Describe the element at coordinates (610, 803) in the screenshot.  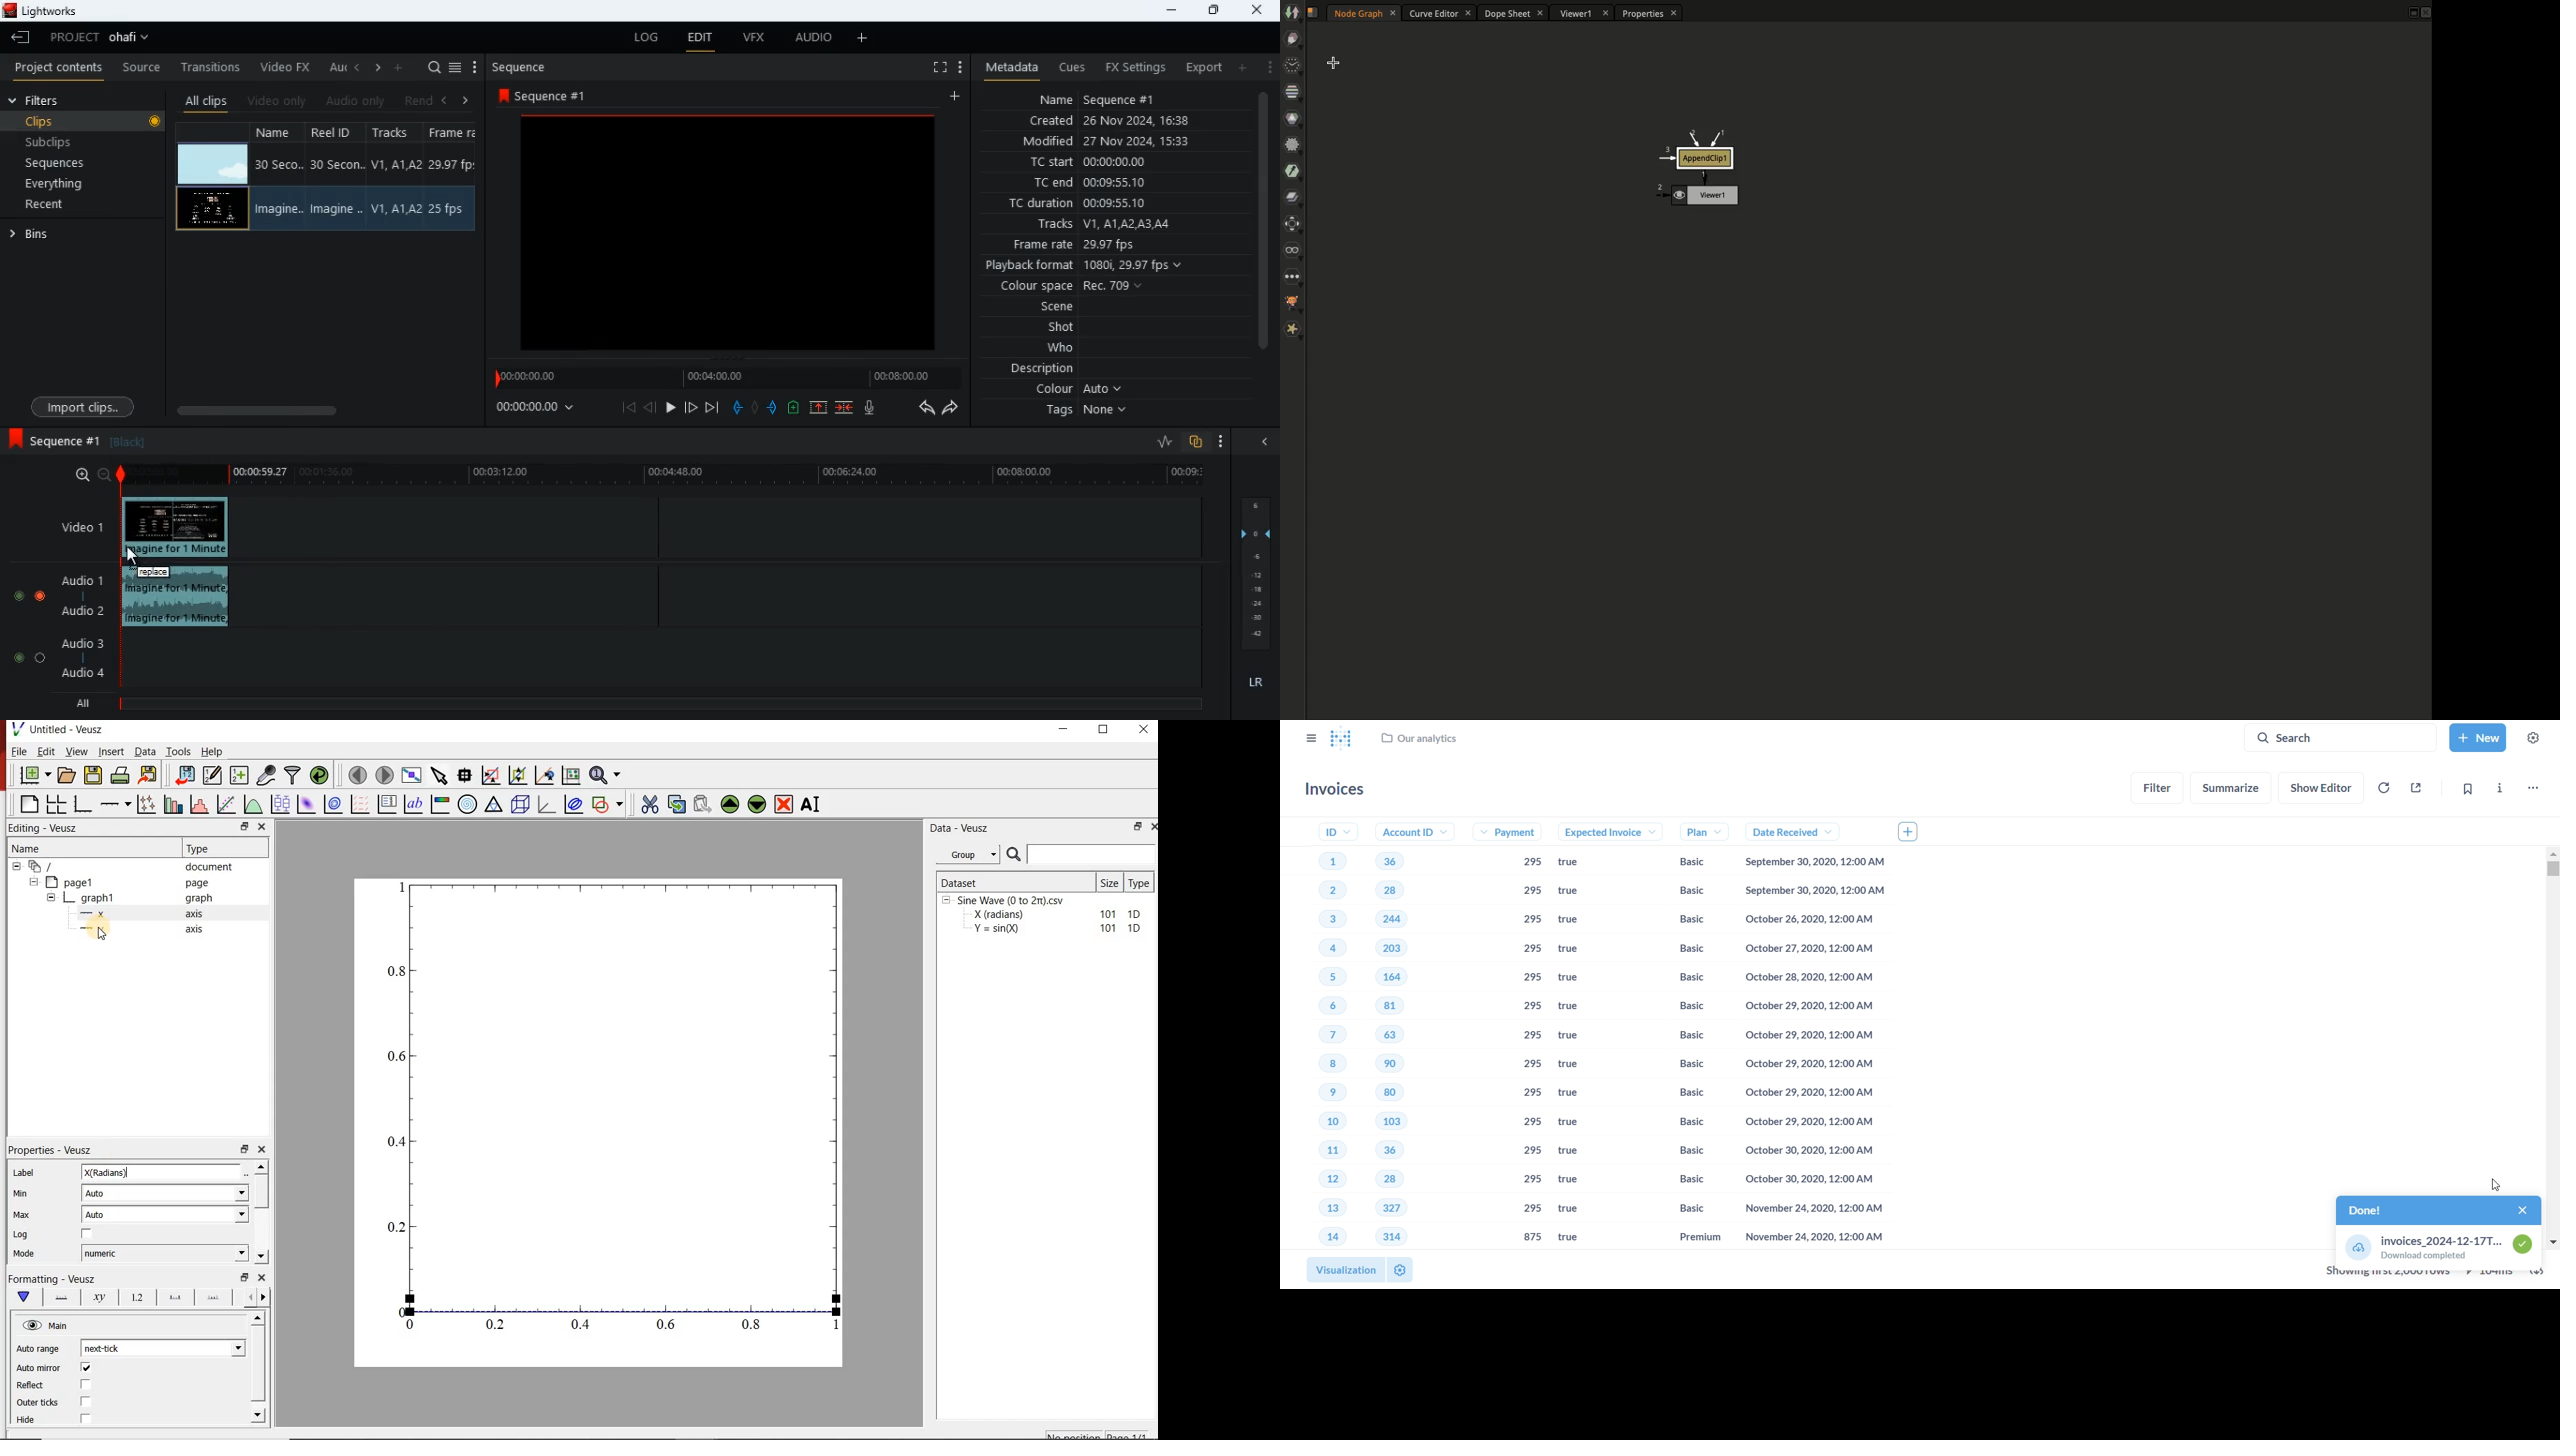
I see `add a shape to the plot` at that location.